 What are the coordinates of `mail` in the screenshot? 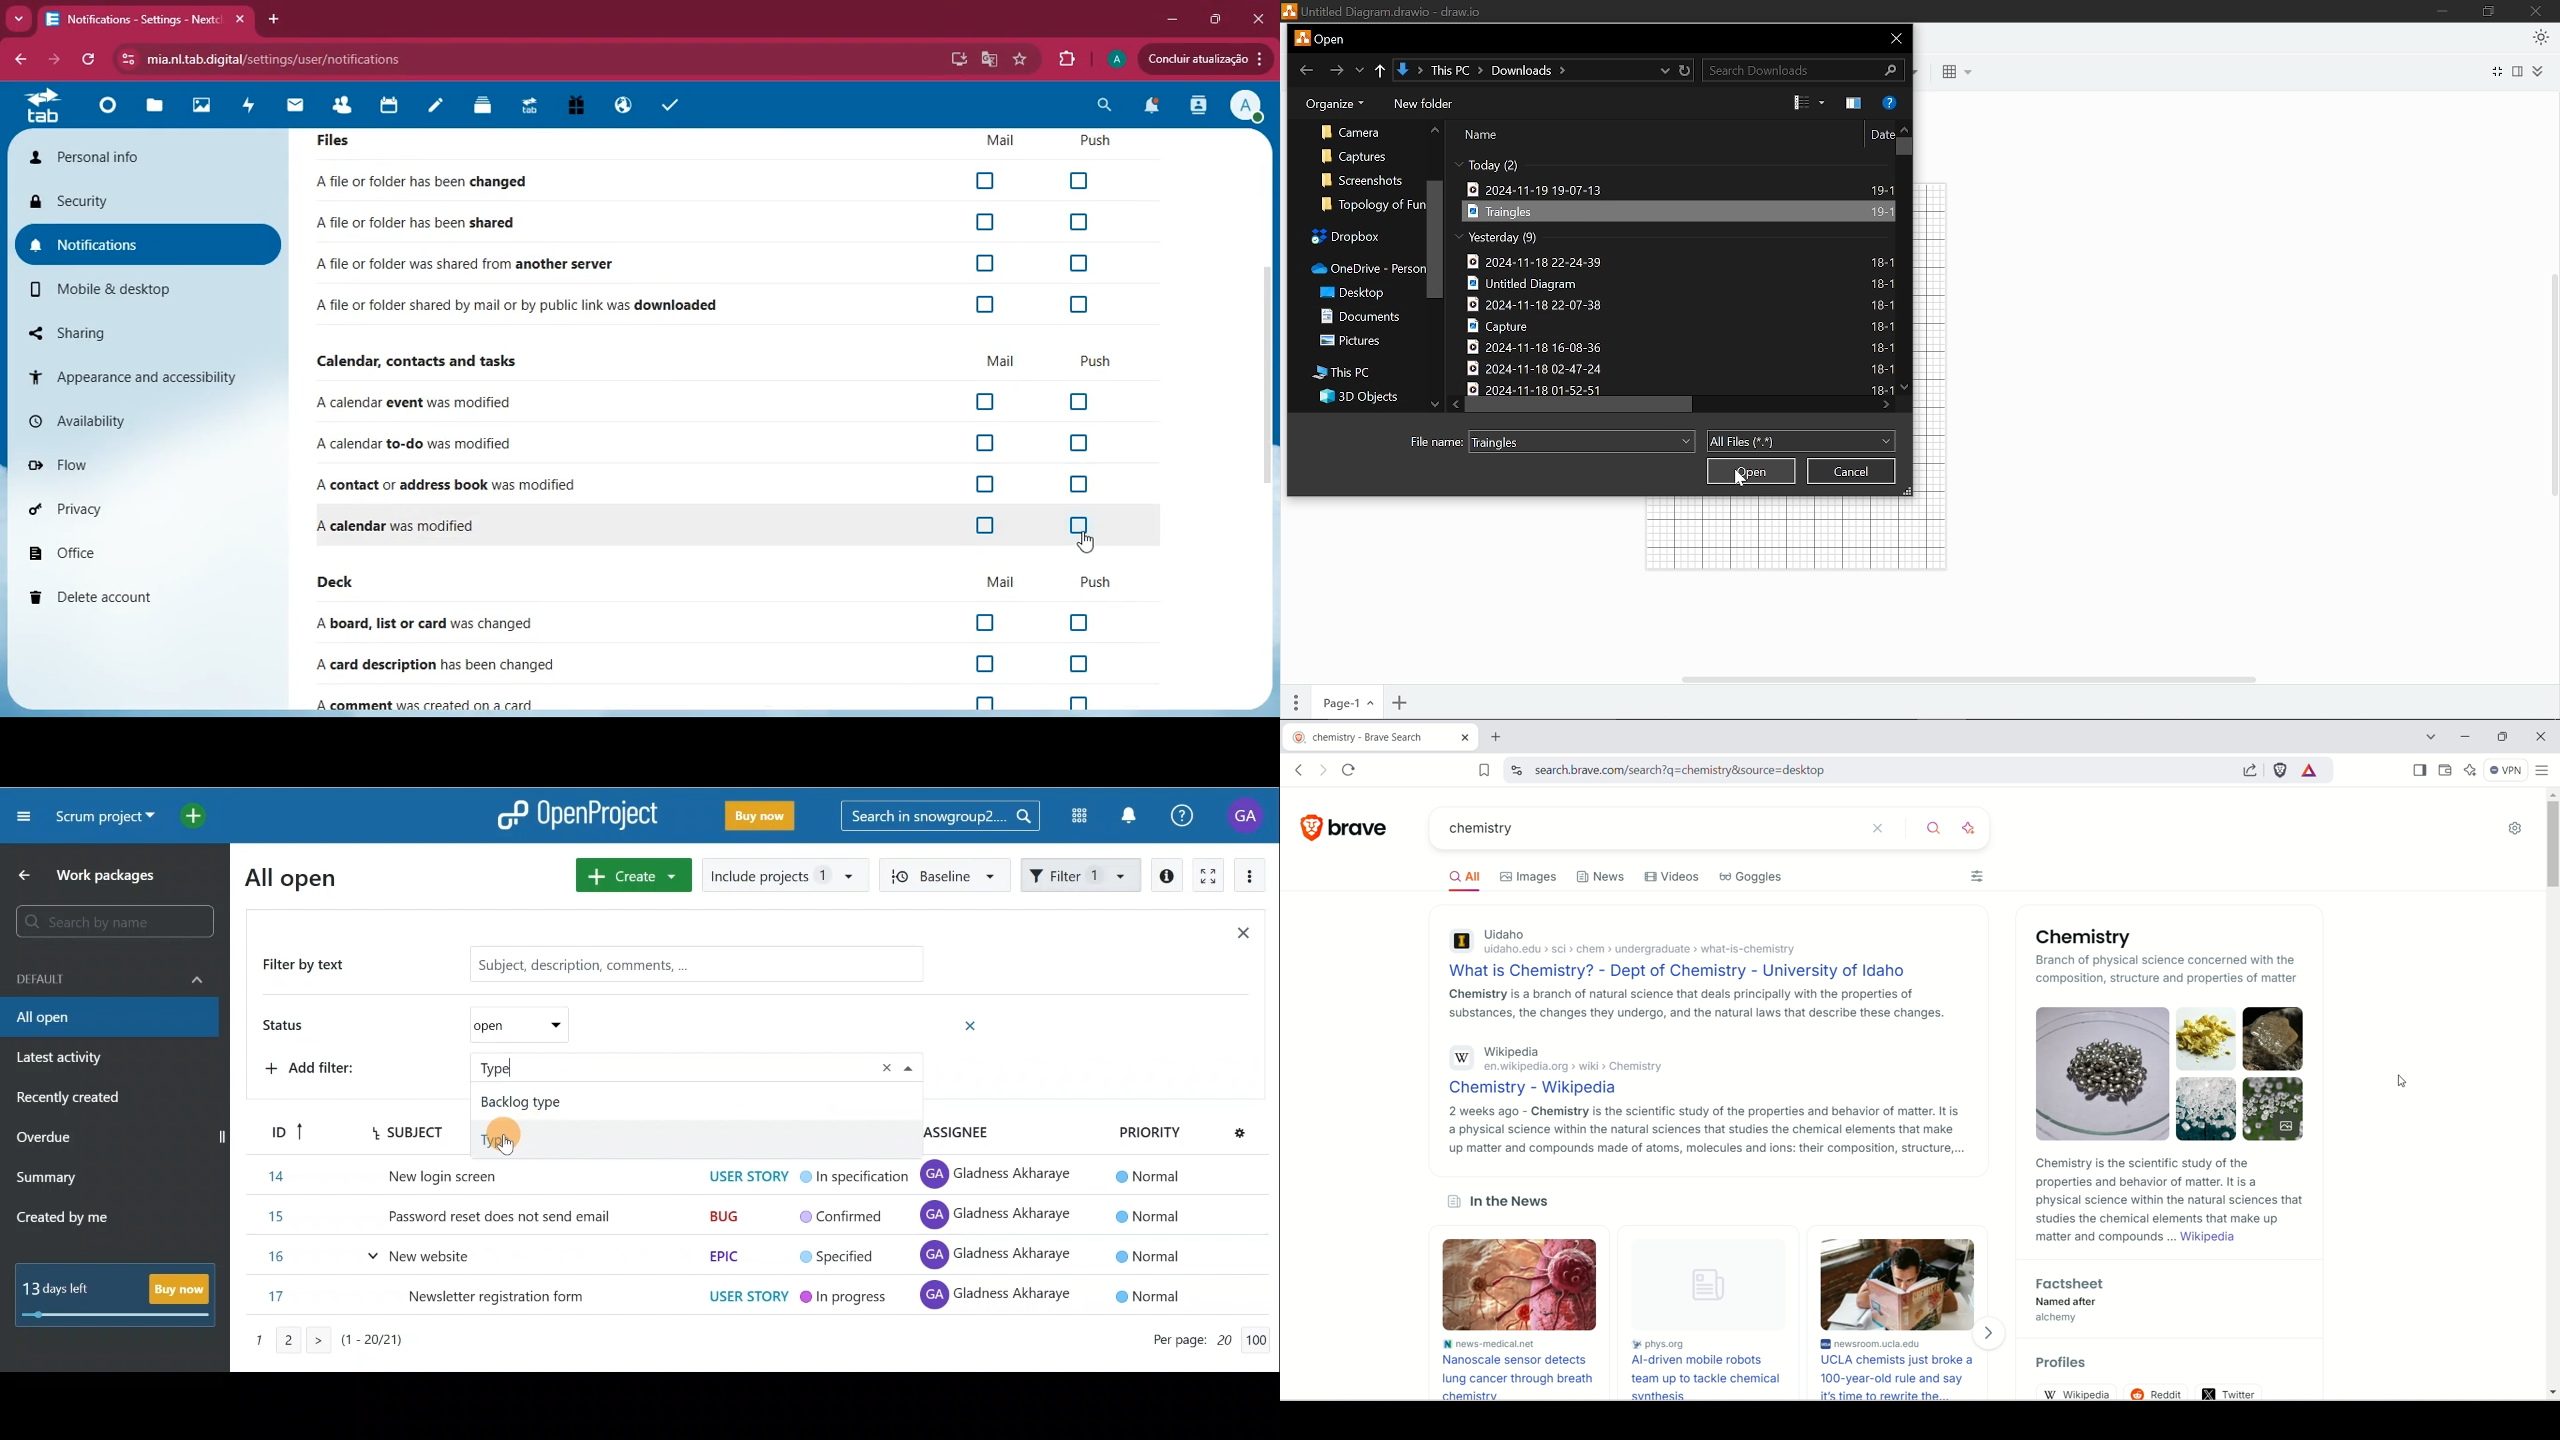 It's located at (995, 583).